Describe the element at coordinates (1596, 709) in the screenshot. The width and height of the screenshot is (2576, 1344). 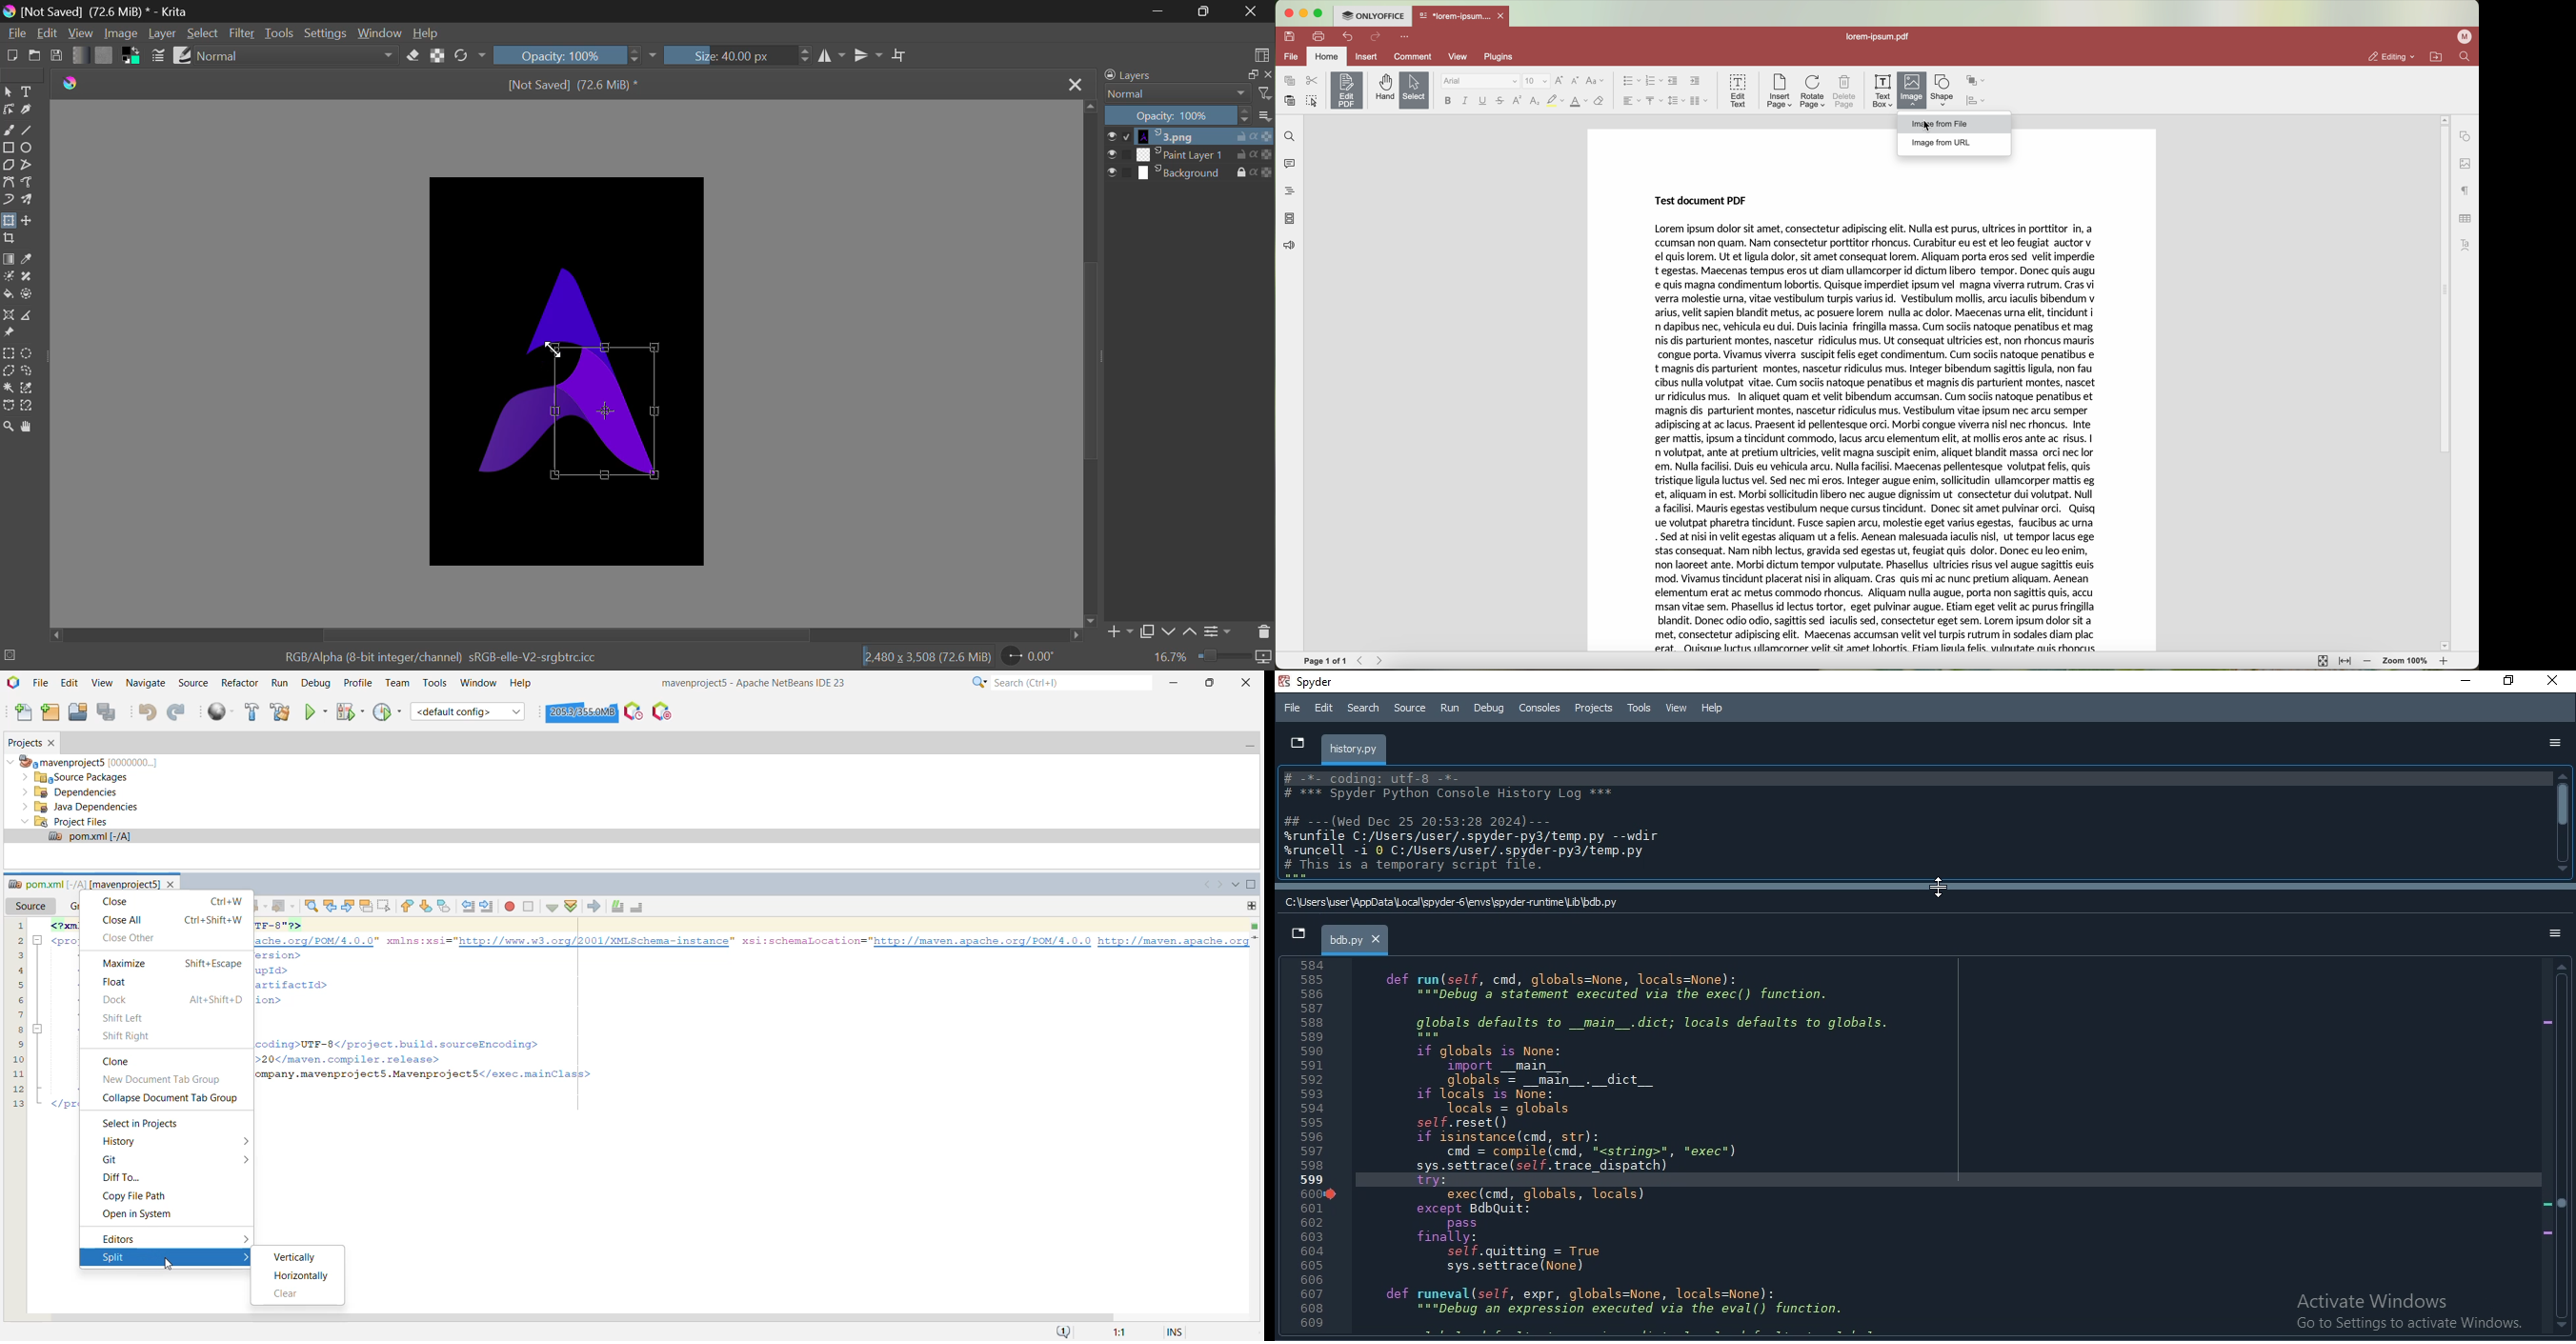
I see `Projects` at that location.